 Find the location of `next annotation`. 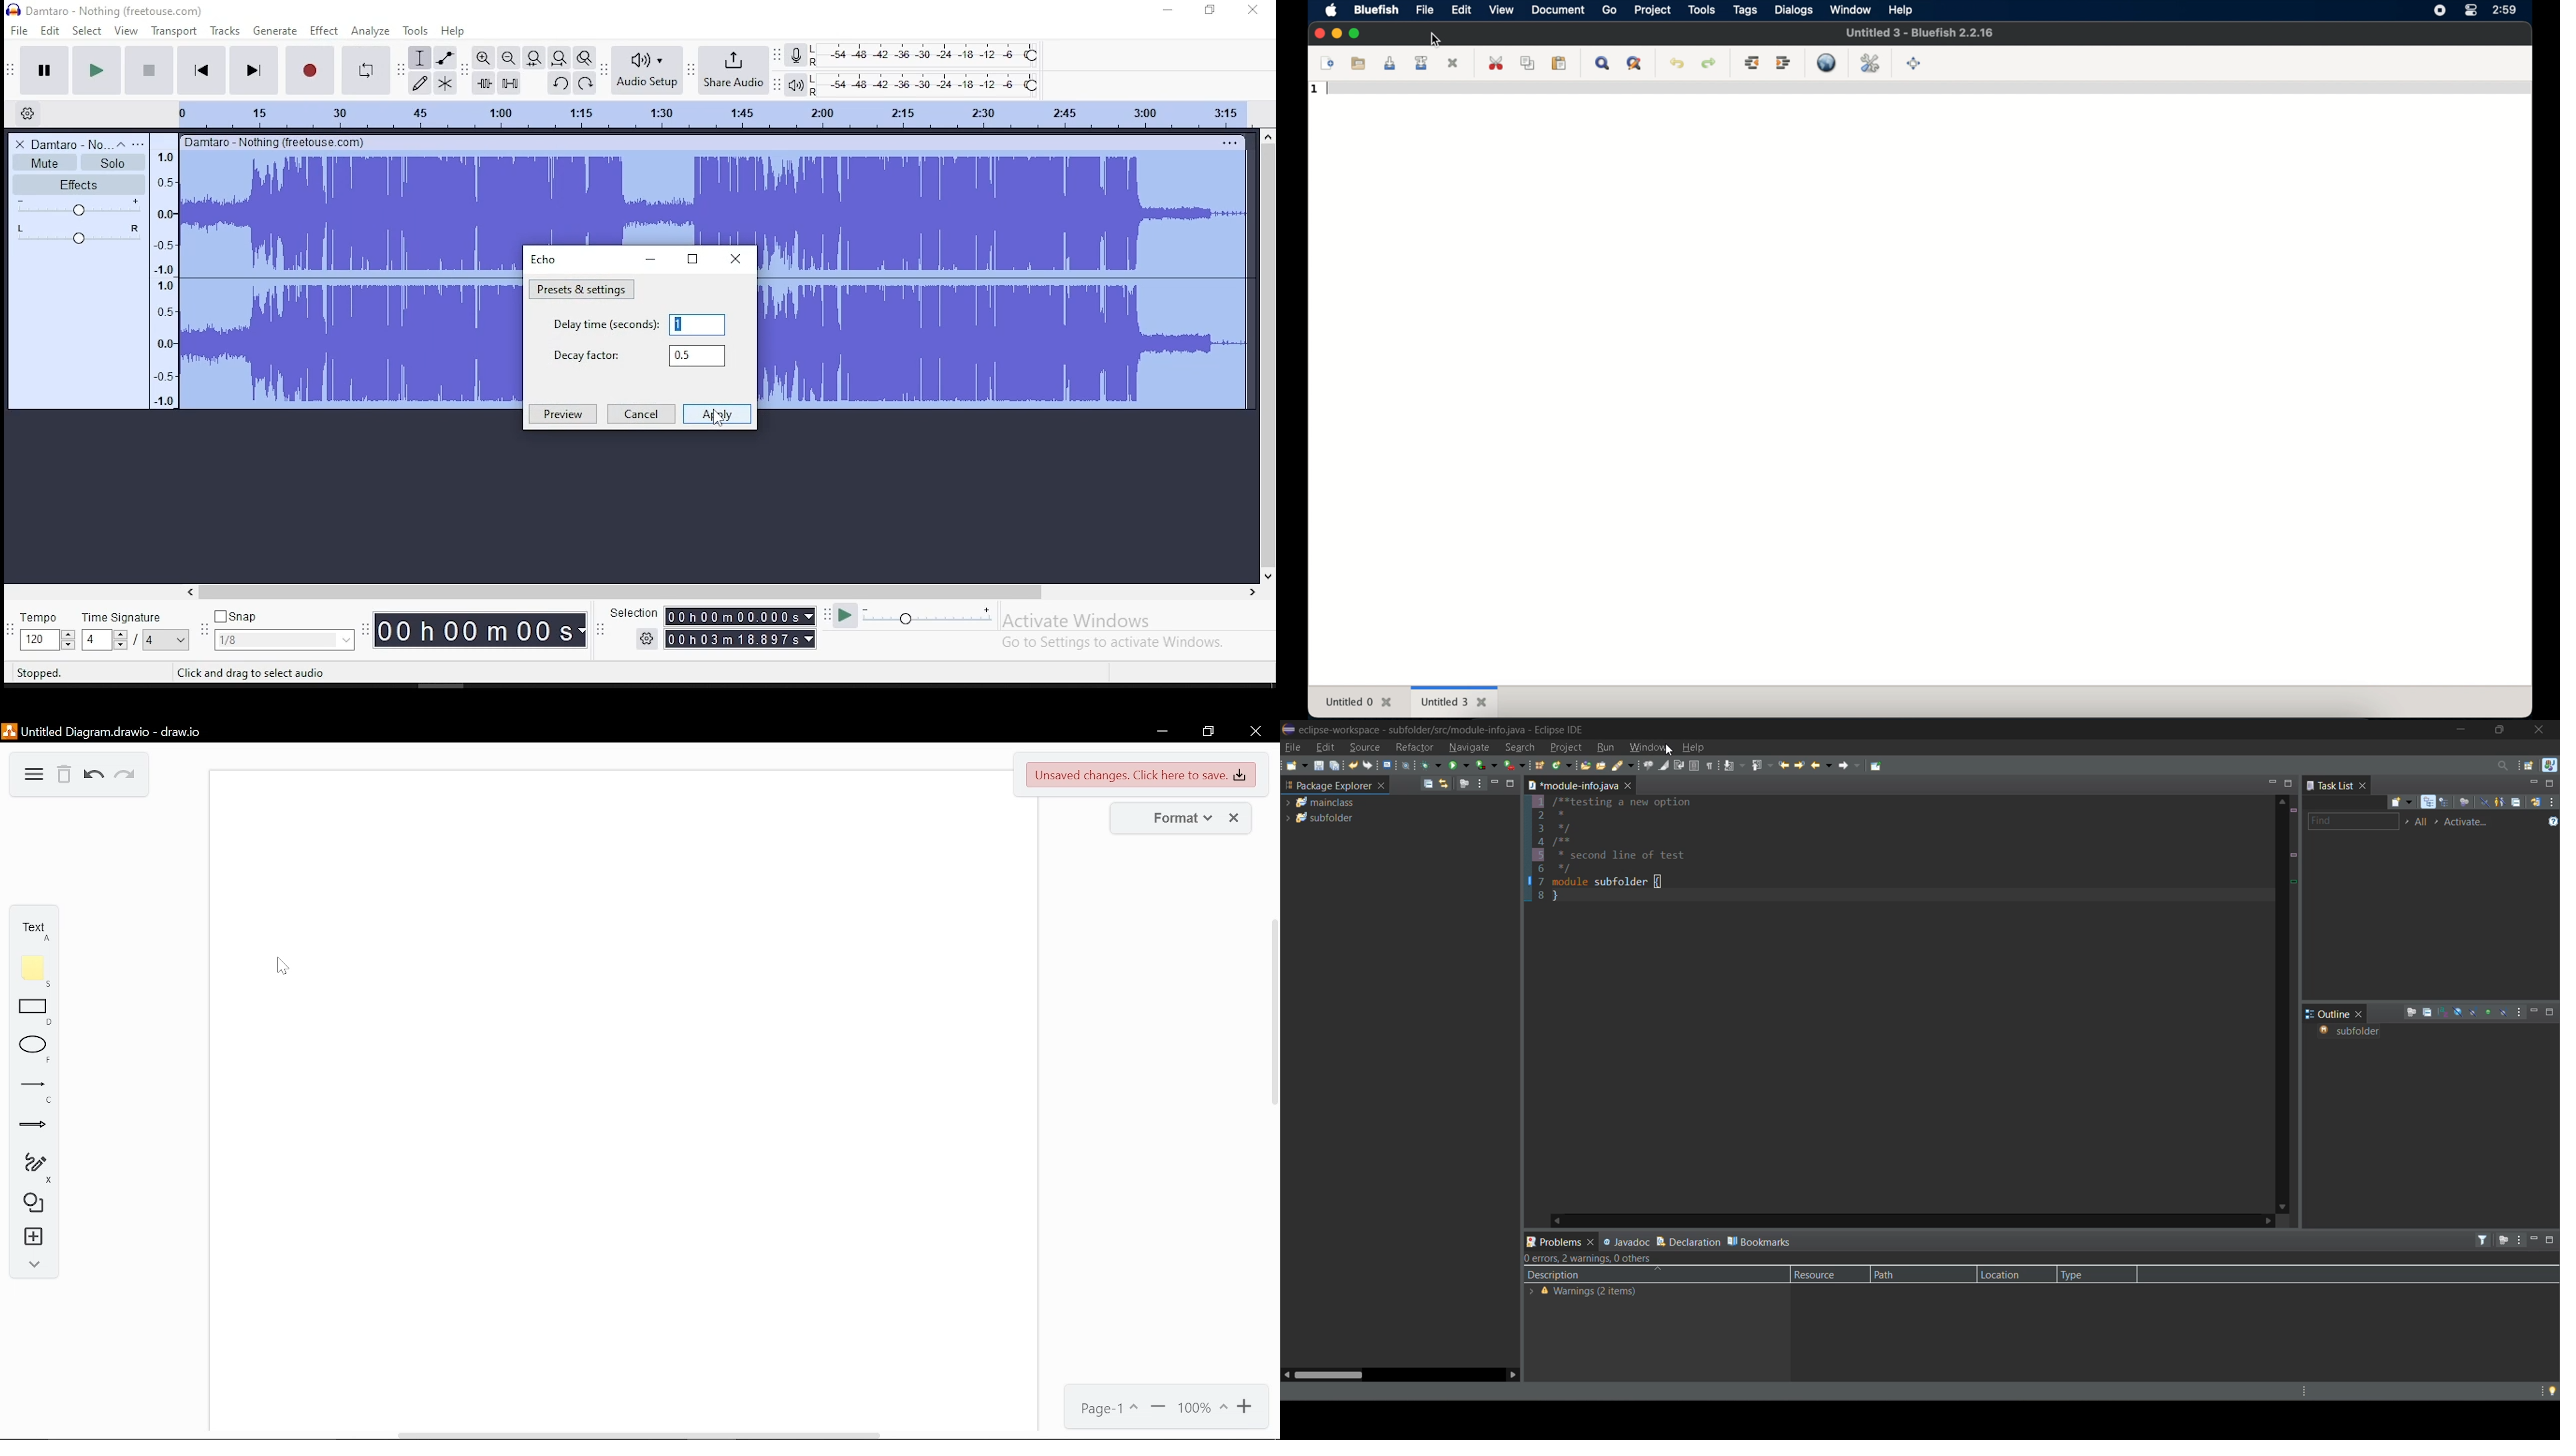

next annotation is located at coordinates (1733, 765).